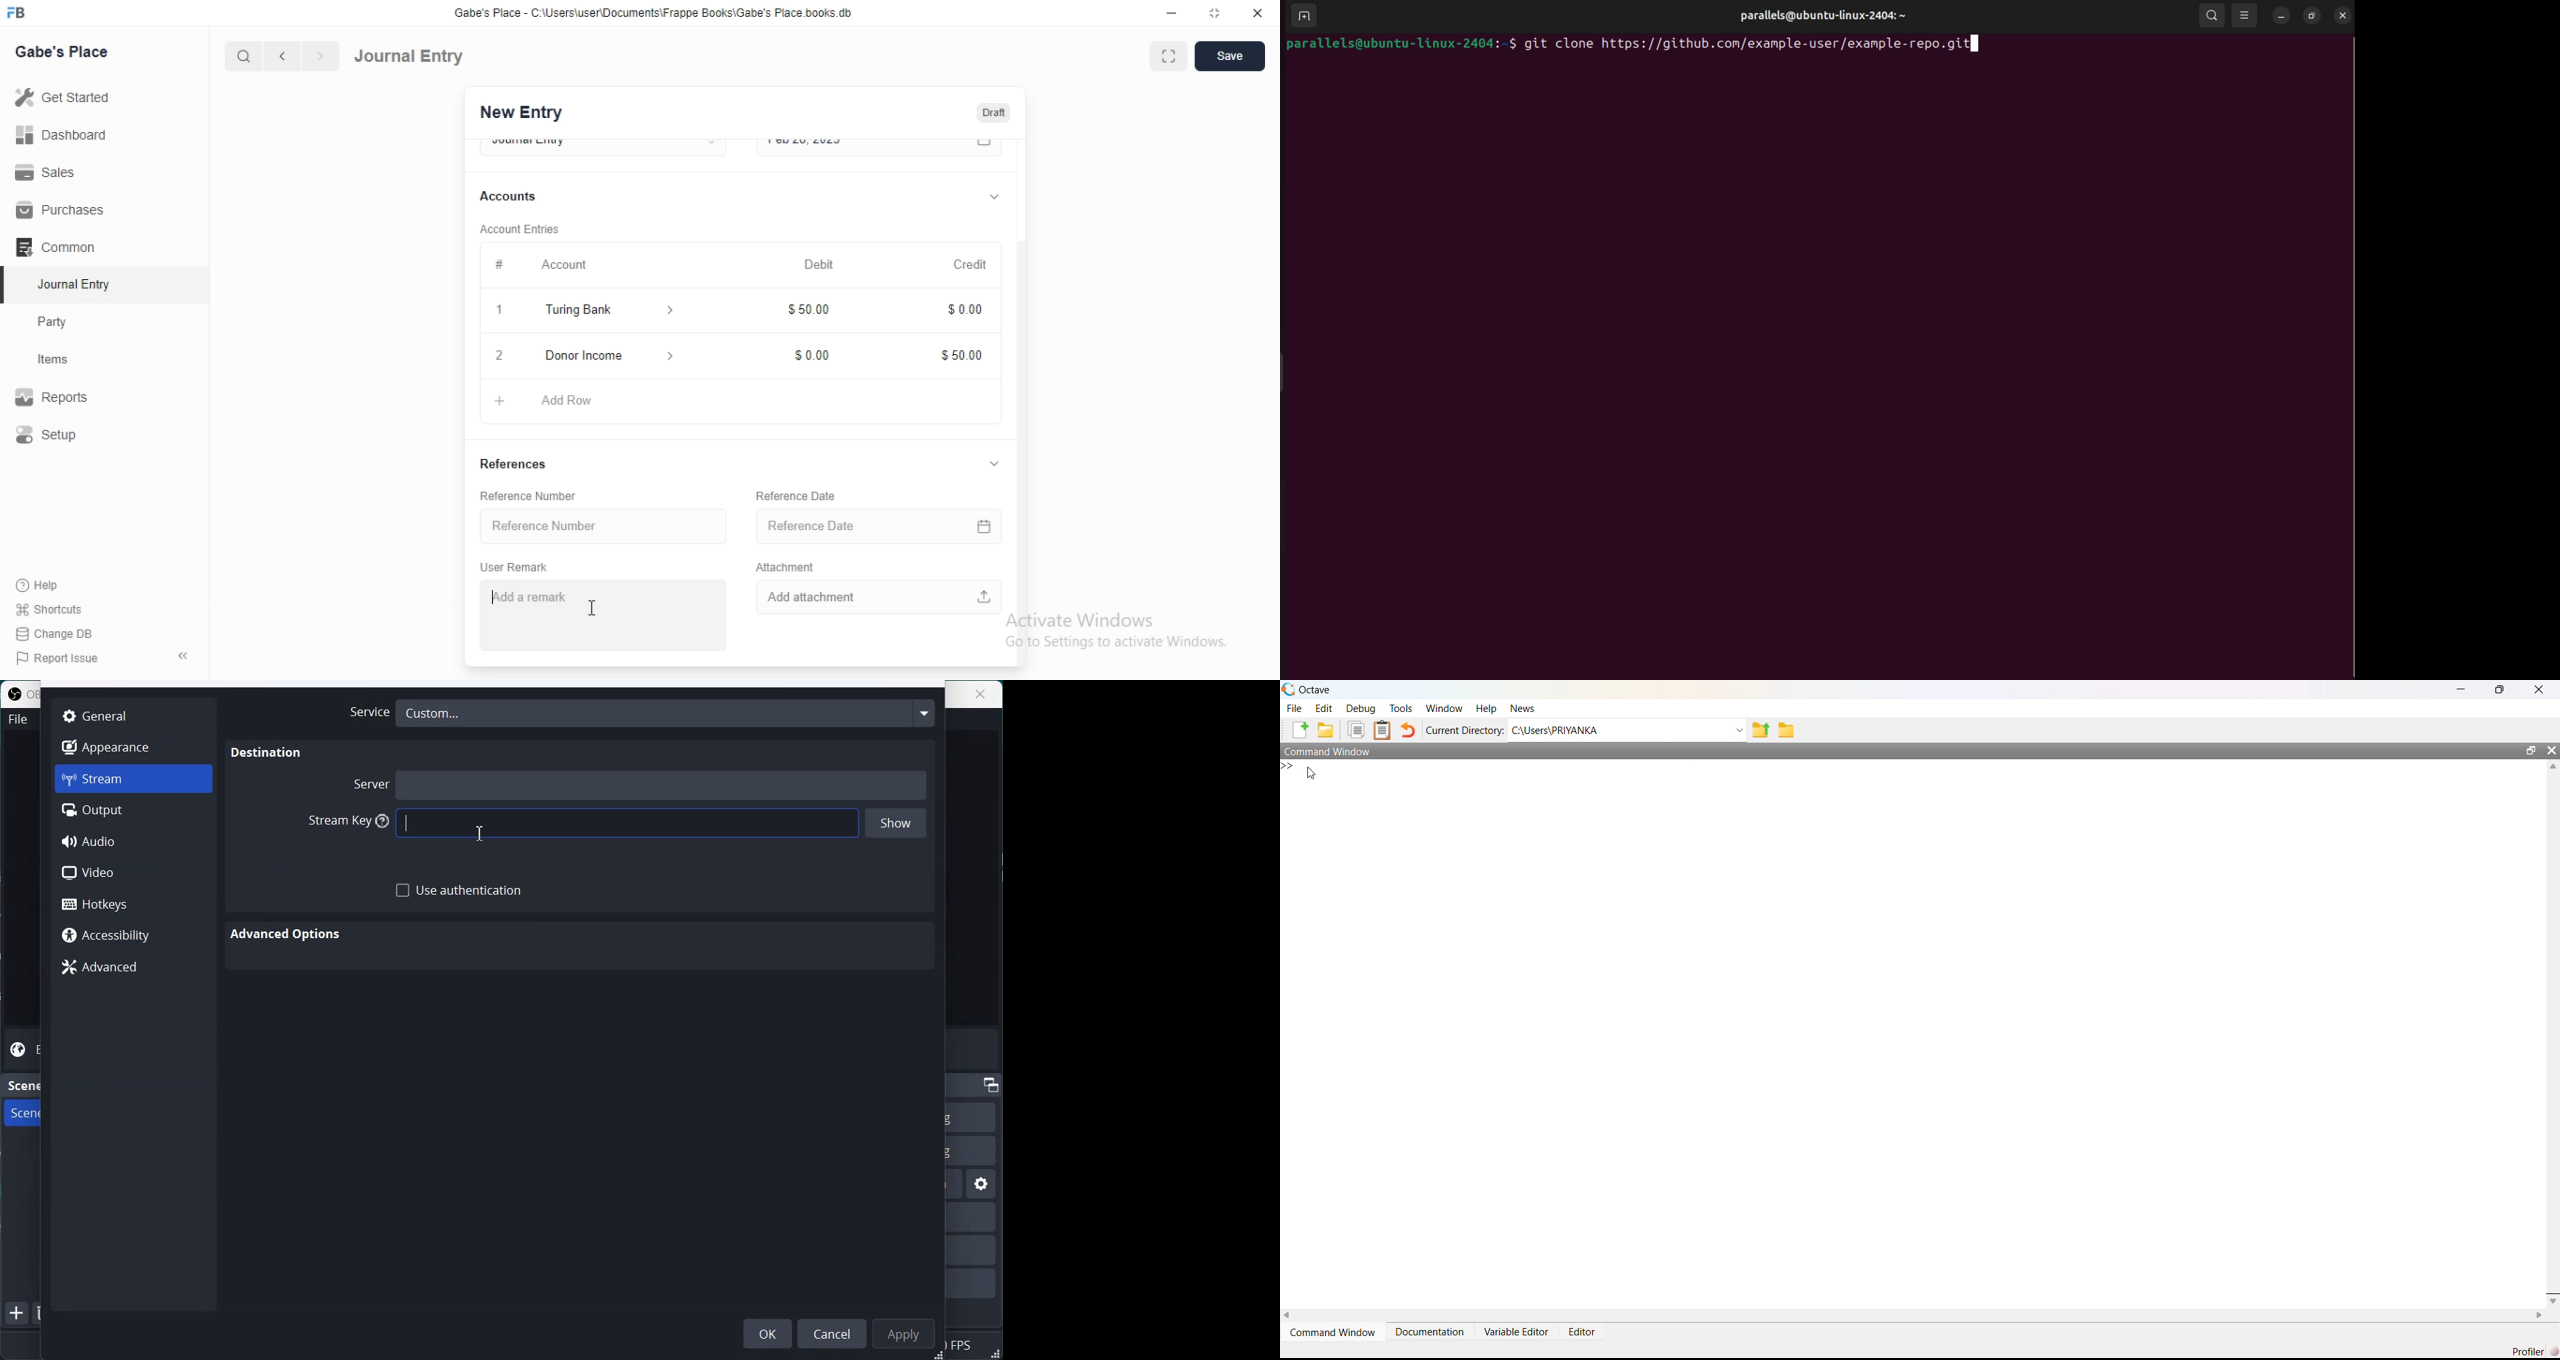 This screenshot has height=1372, width=2576. Describe the element at coordinates (134, 903) in the screenshot. I see `Hotkeys` at that location.